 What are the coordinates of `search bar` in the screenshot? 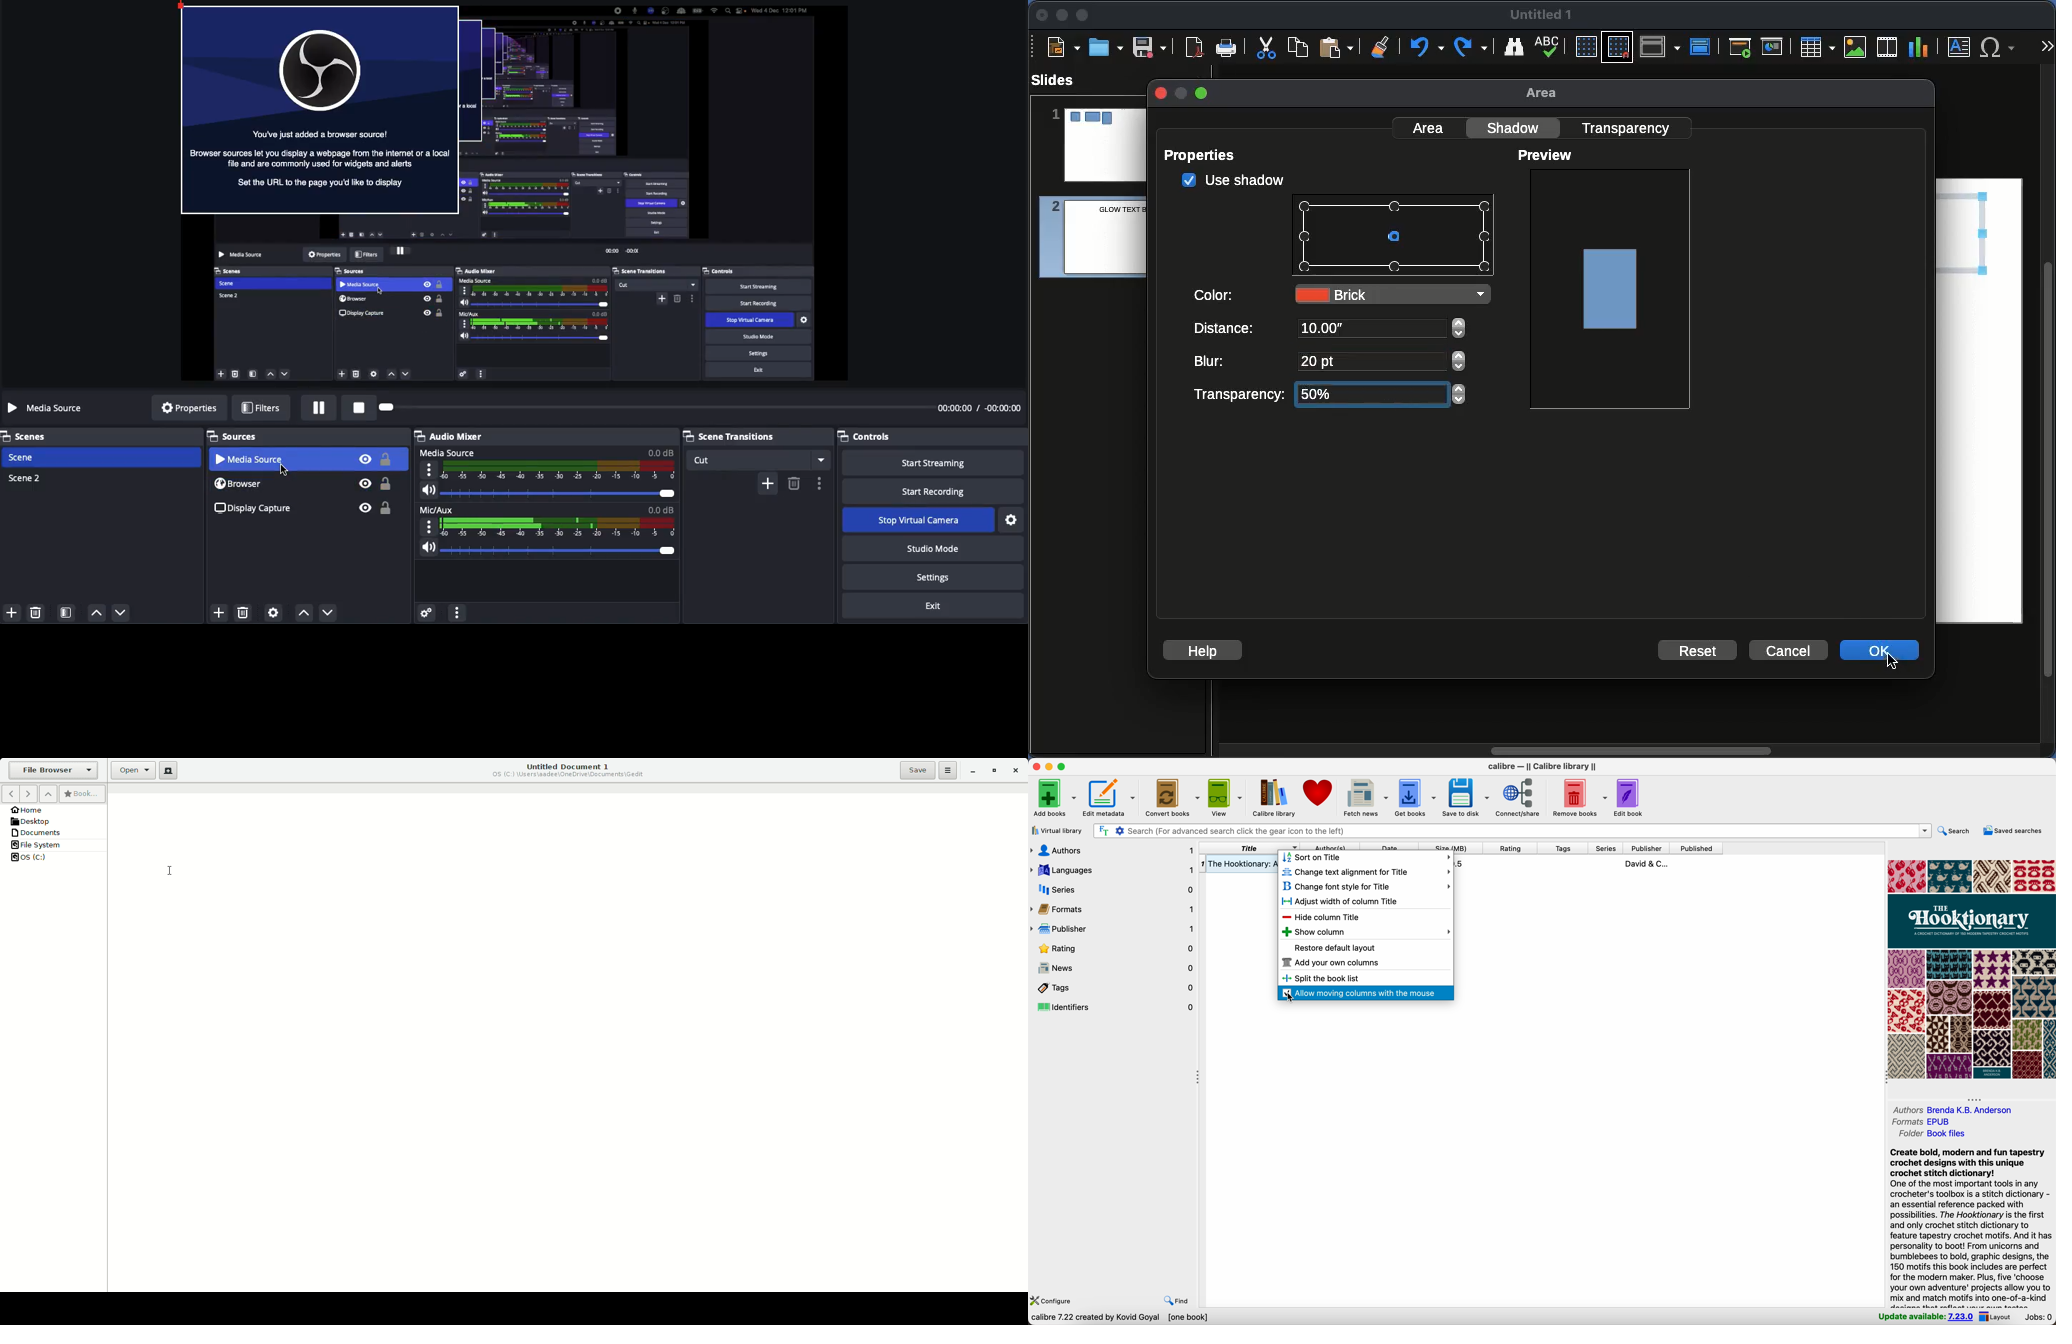 It's located at (1511, 830).